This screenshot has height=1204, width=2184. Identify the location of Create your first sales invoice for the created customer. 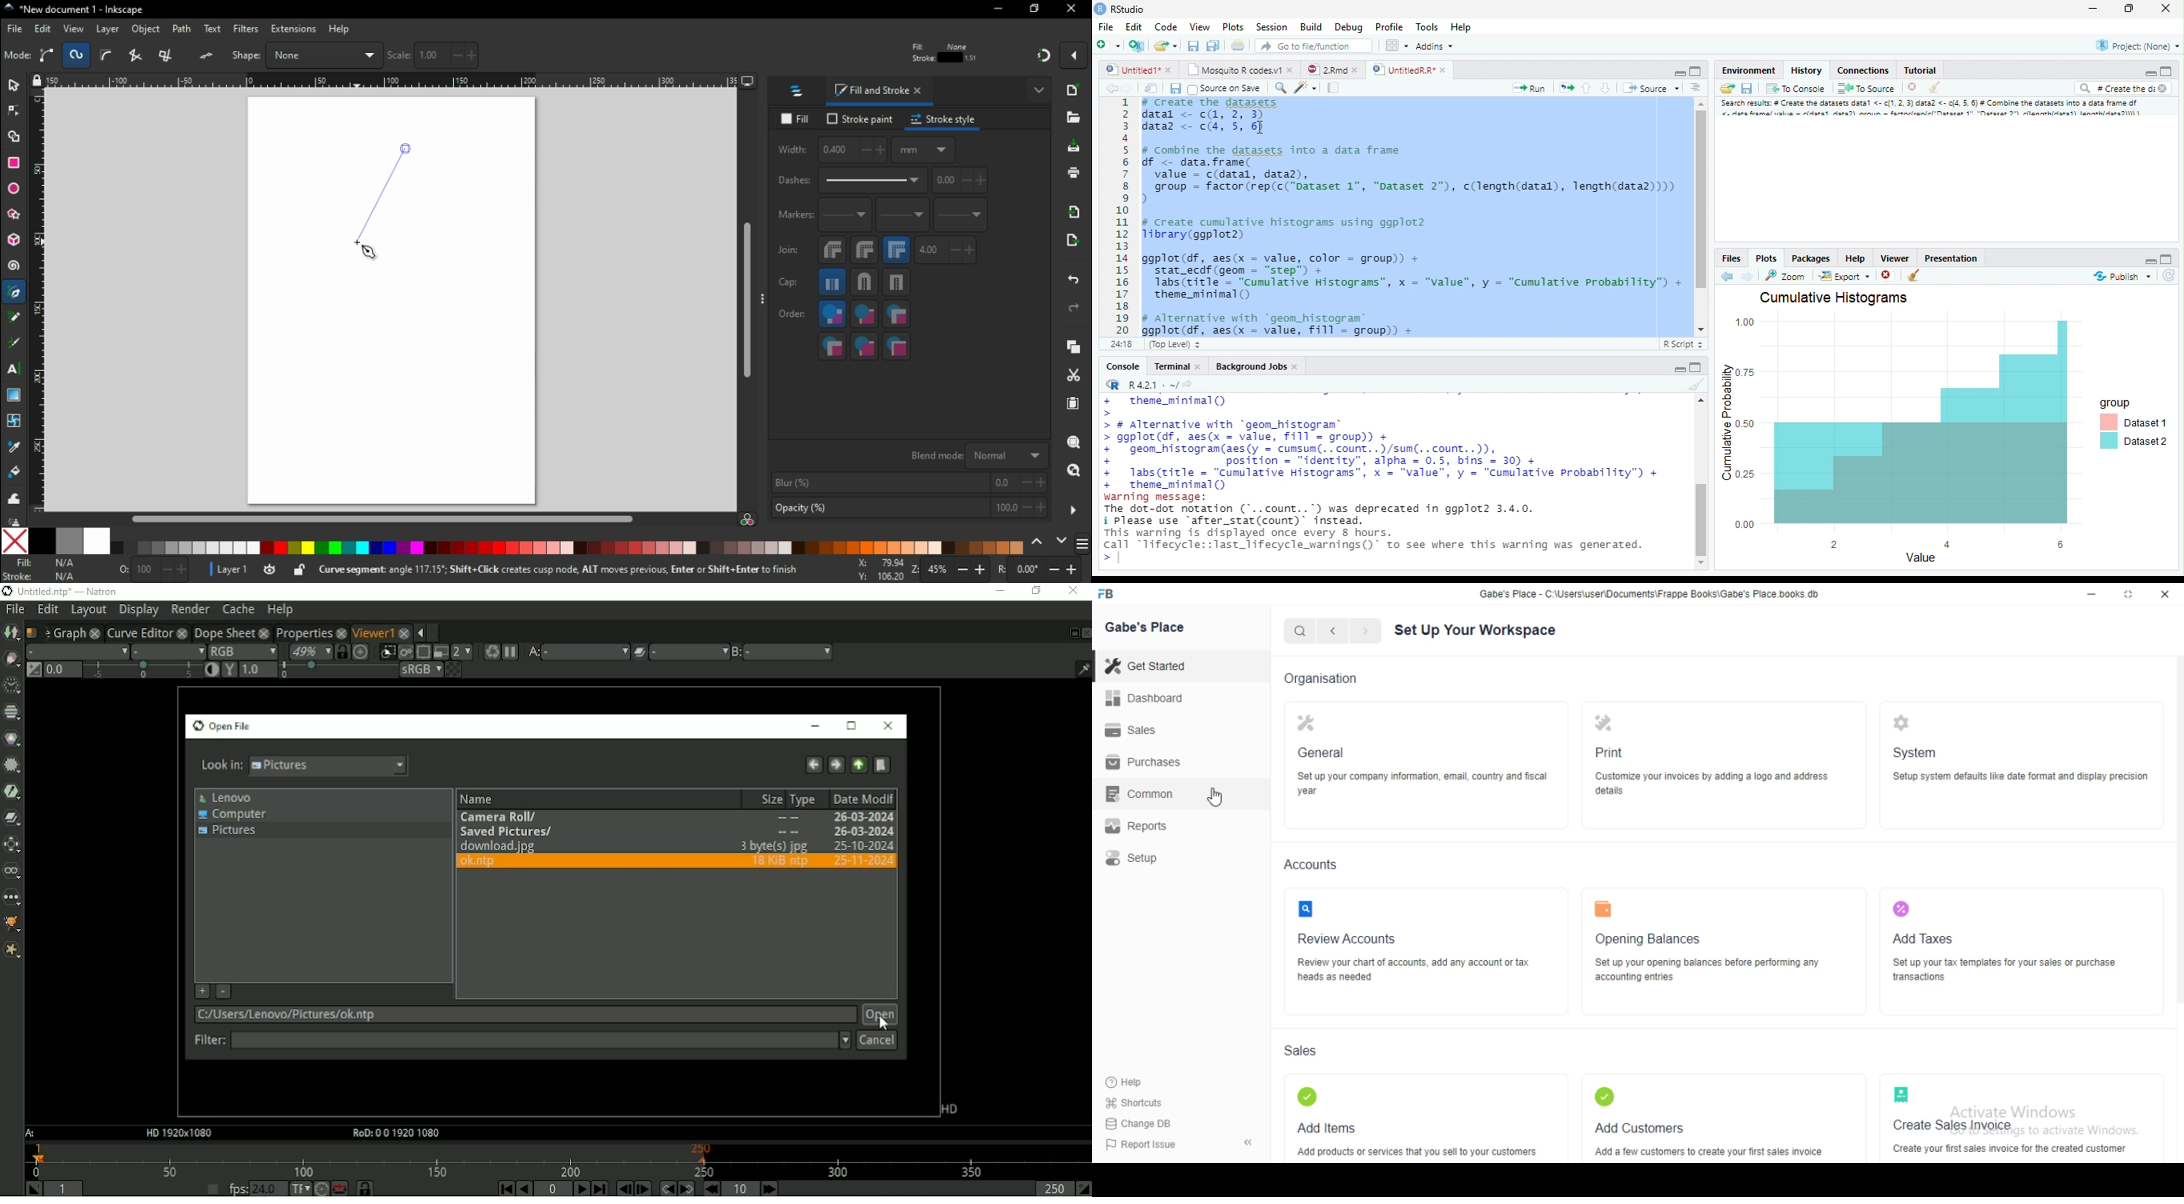
(2013, 1149).